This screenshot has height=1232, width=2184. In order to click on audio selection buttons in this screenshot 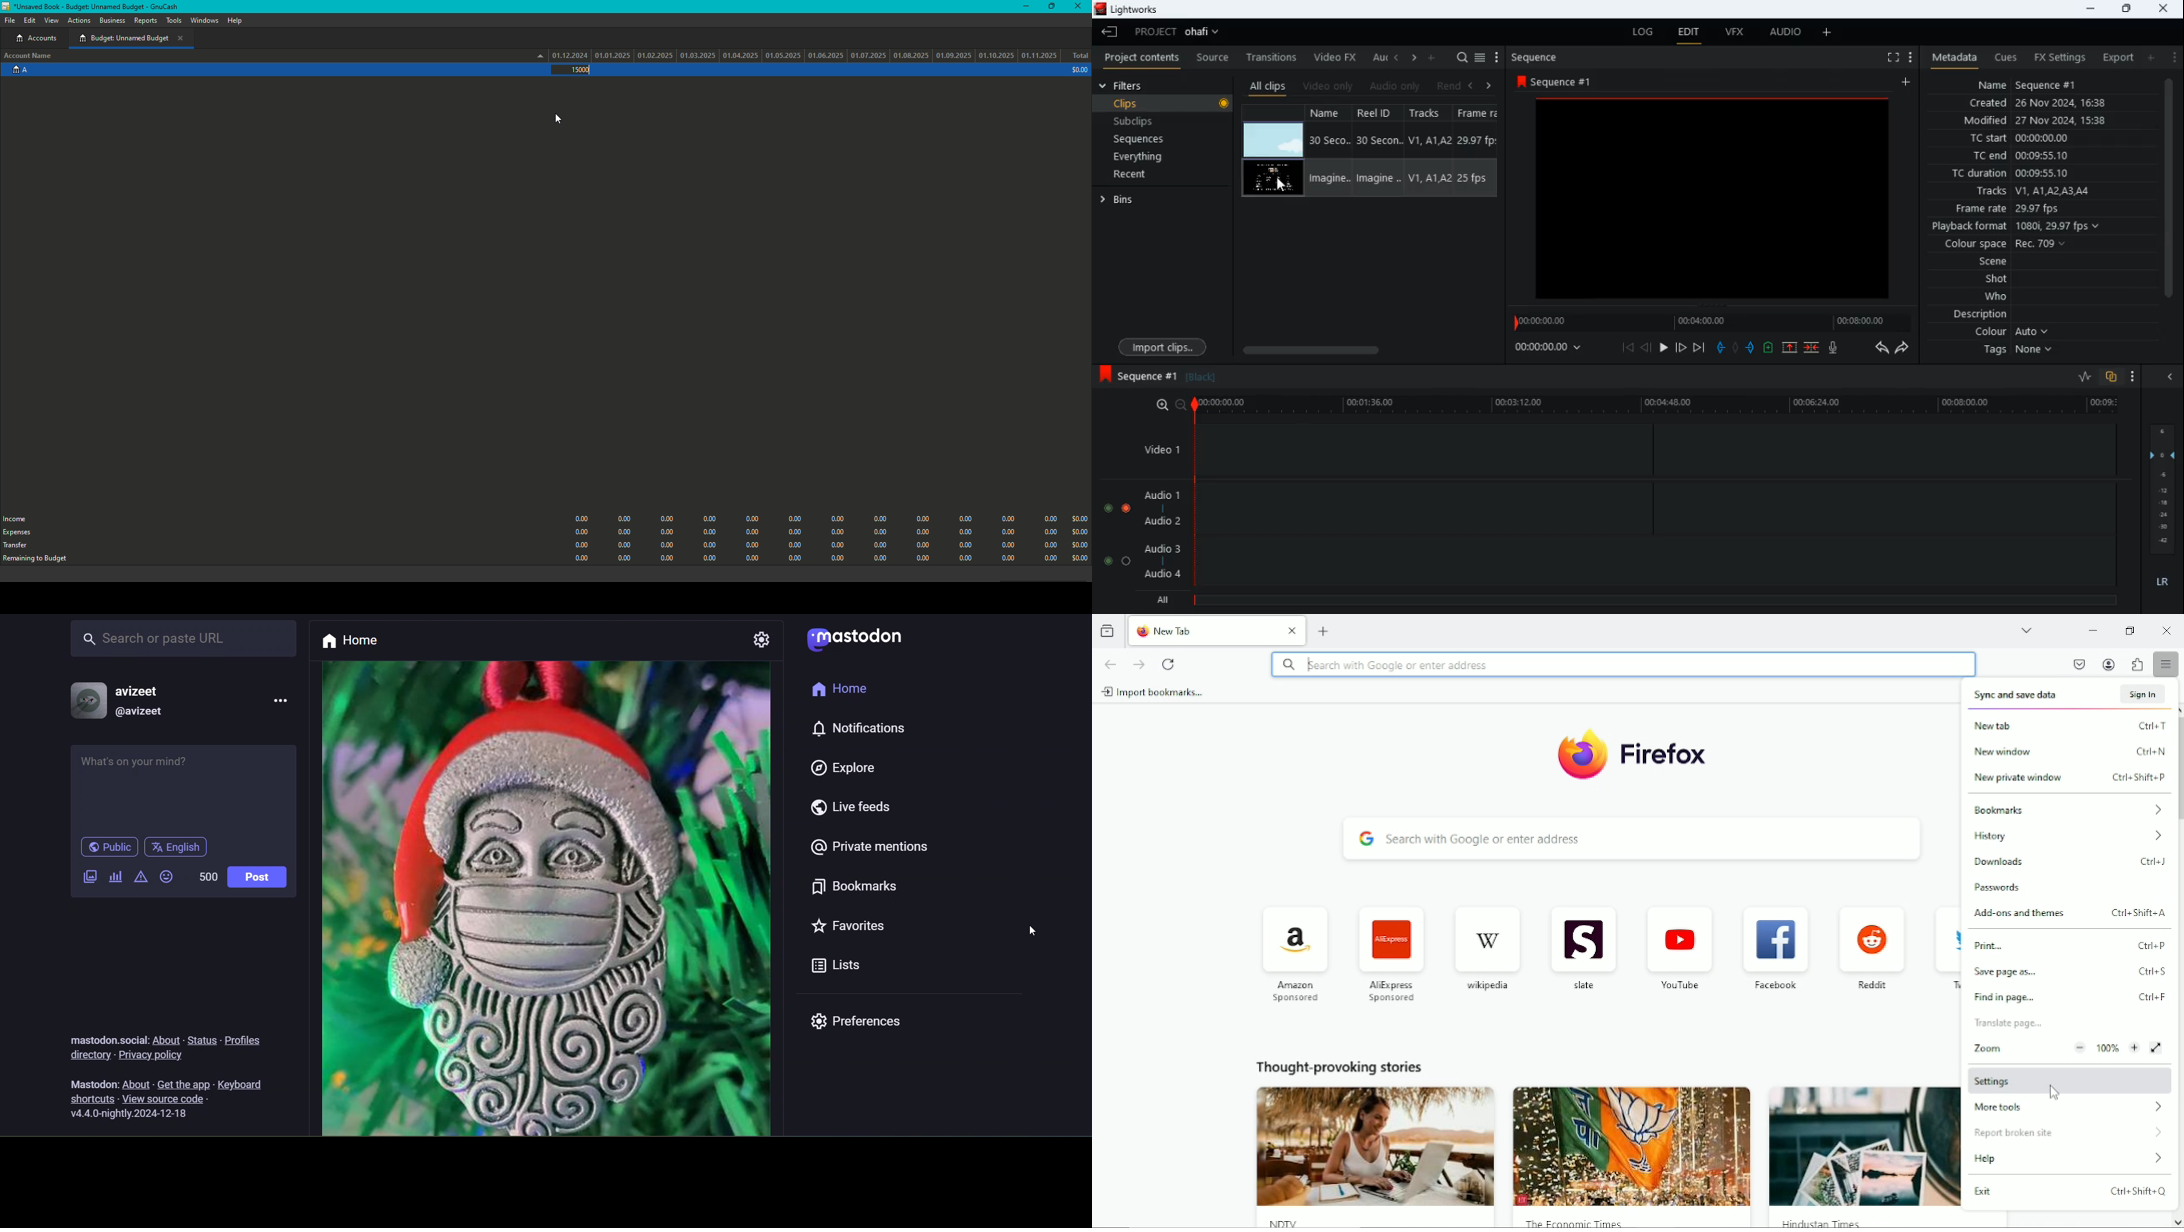, I will do `click(1117, 562)`.